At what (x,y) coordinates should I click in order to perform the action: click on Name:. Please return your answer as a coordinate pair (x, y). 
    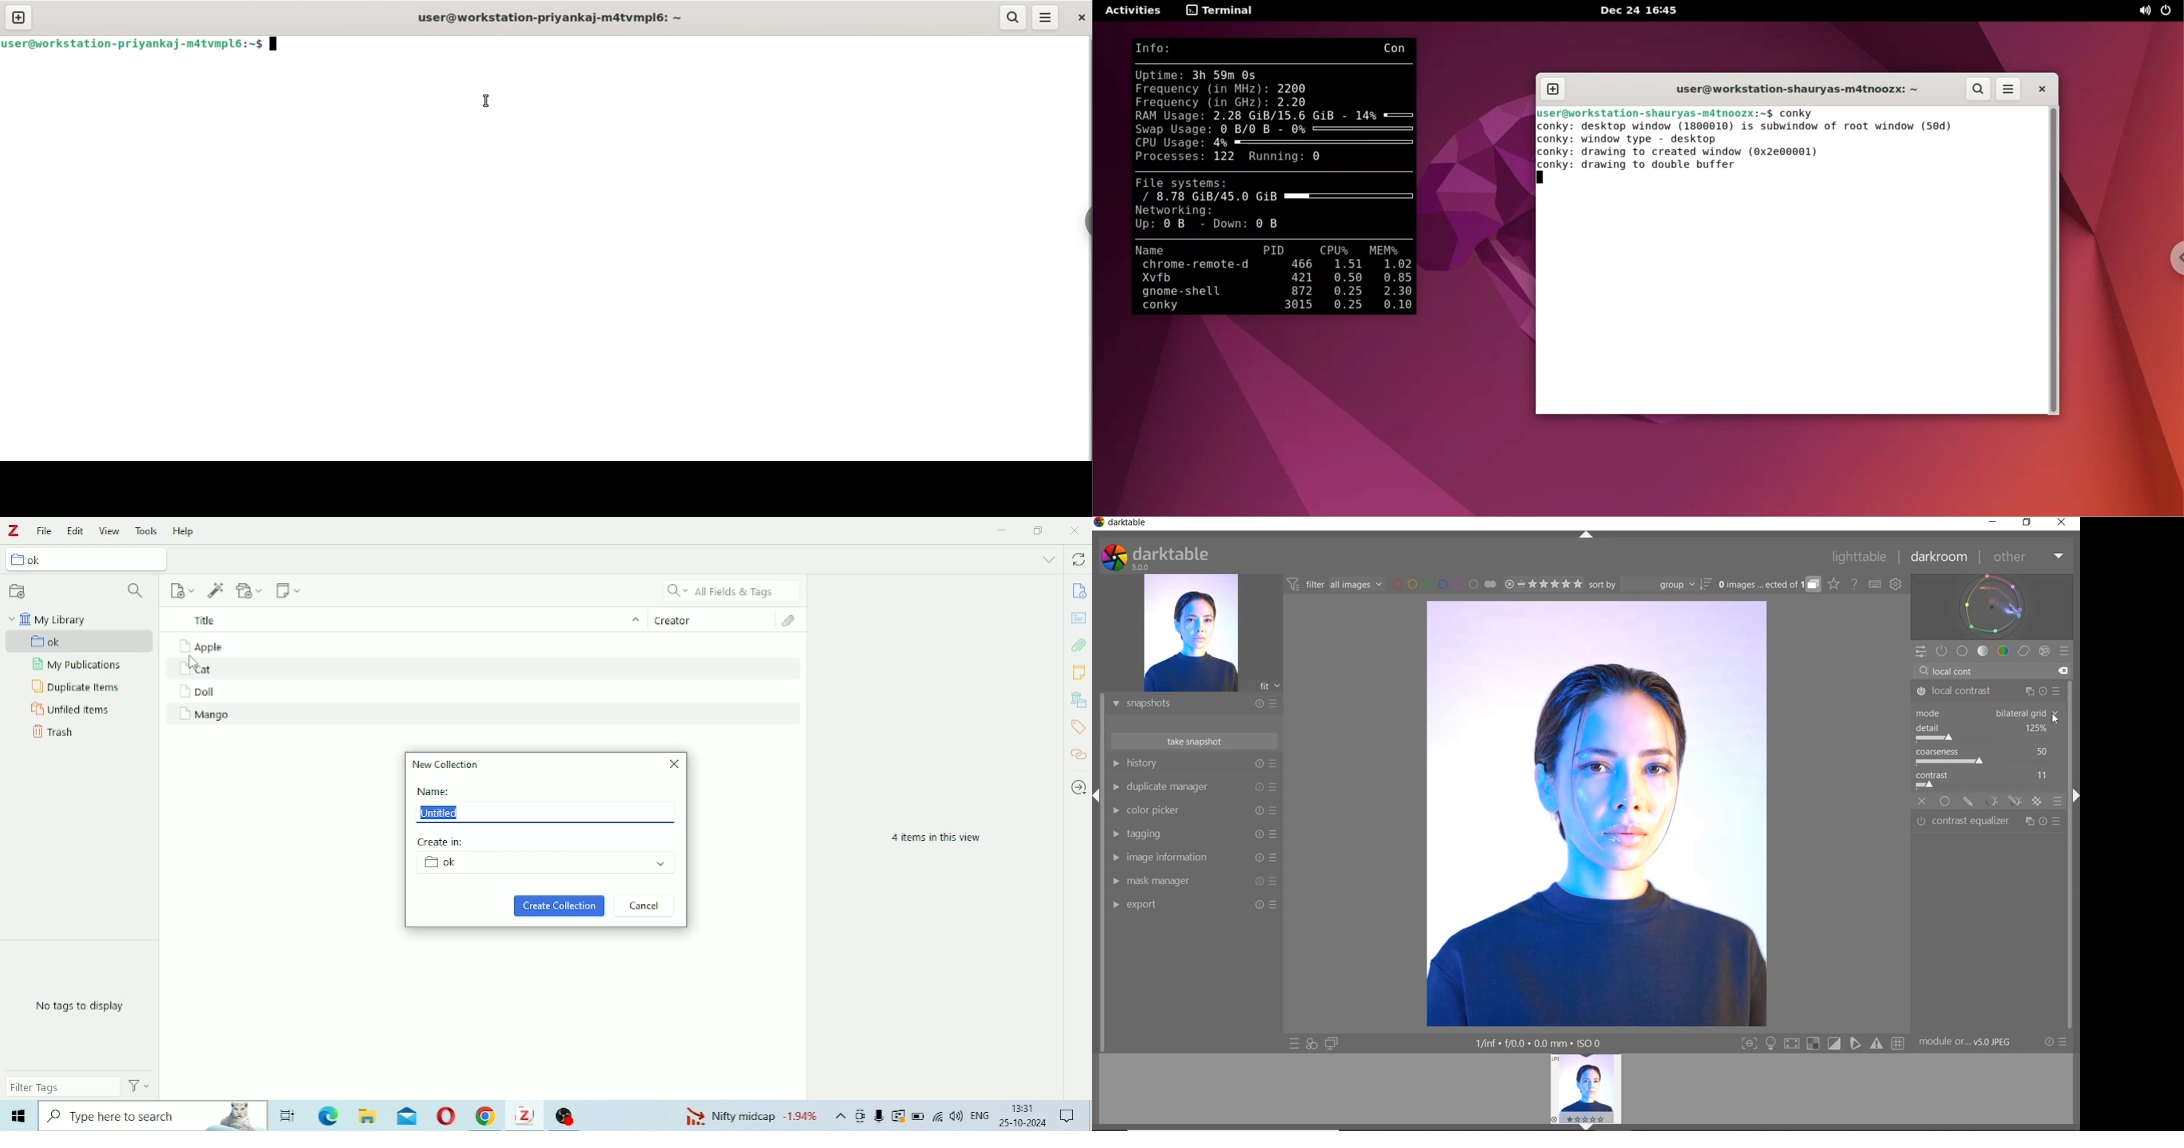
    Looking at the image, I should click on (435, 791).